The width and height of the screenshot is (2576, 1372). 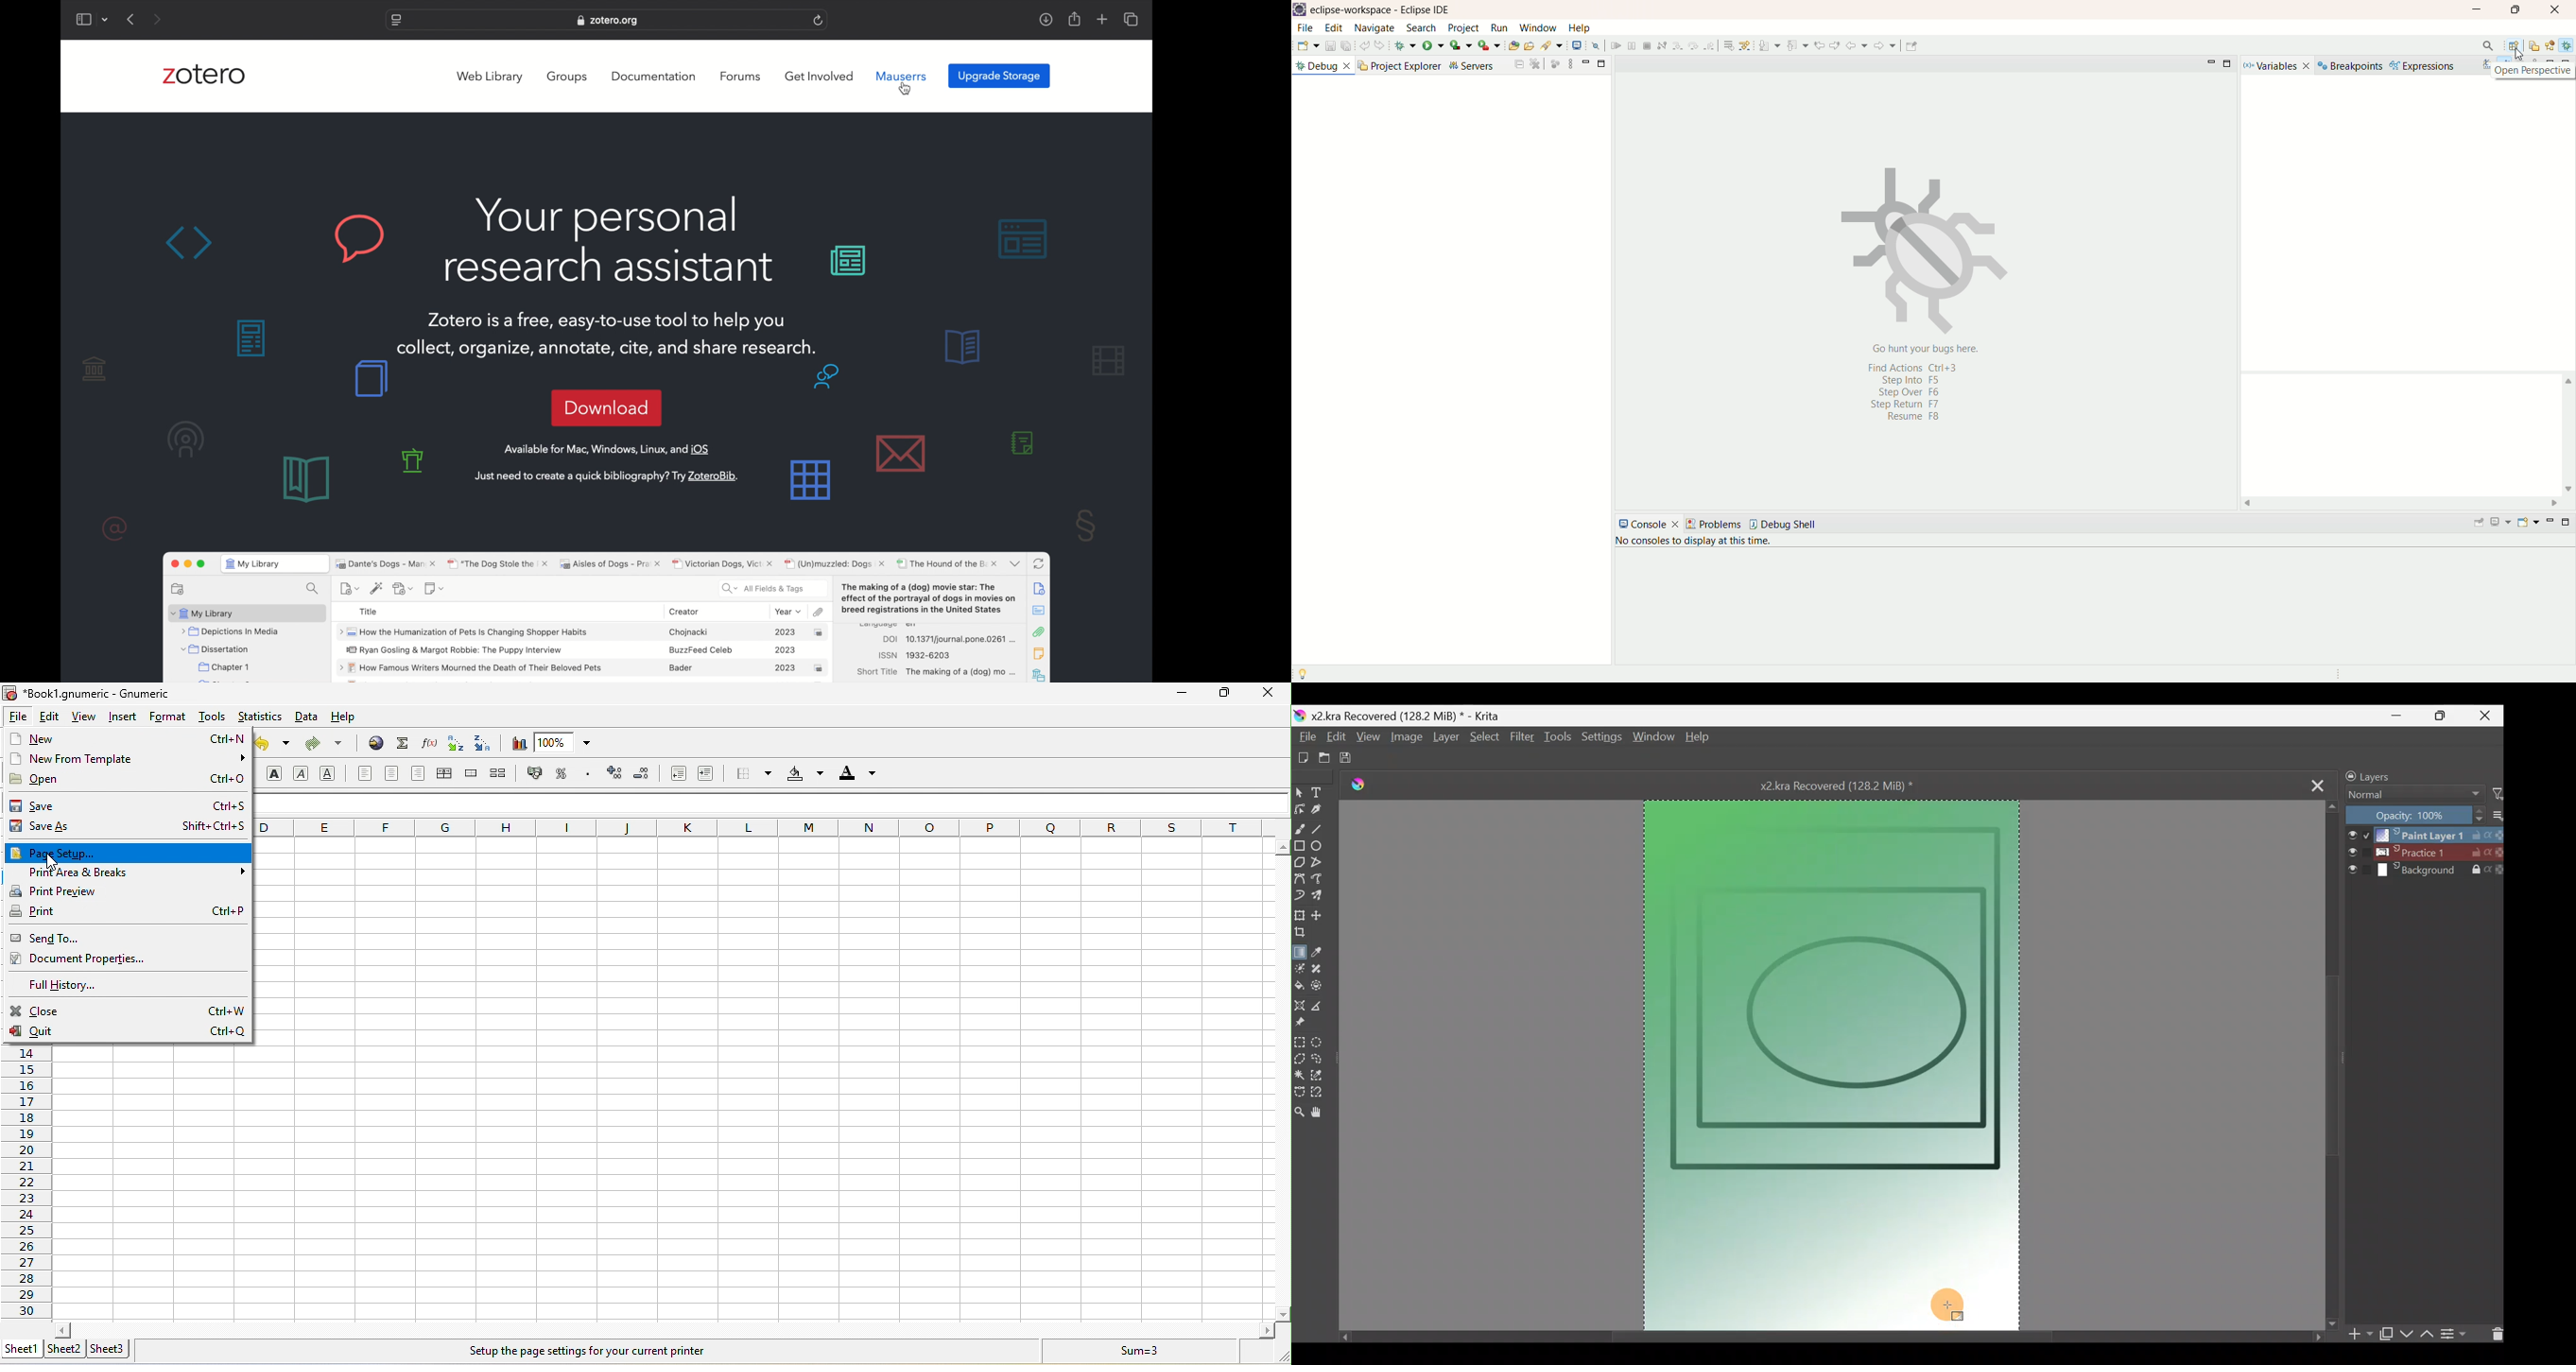 I want to click on Edit shapes tool, so click(x=1299, y=811).